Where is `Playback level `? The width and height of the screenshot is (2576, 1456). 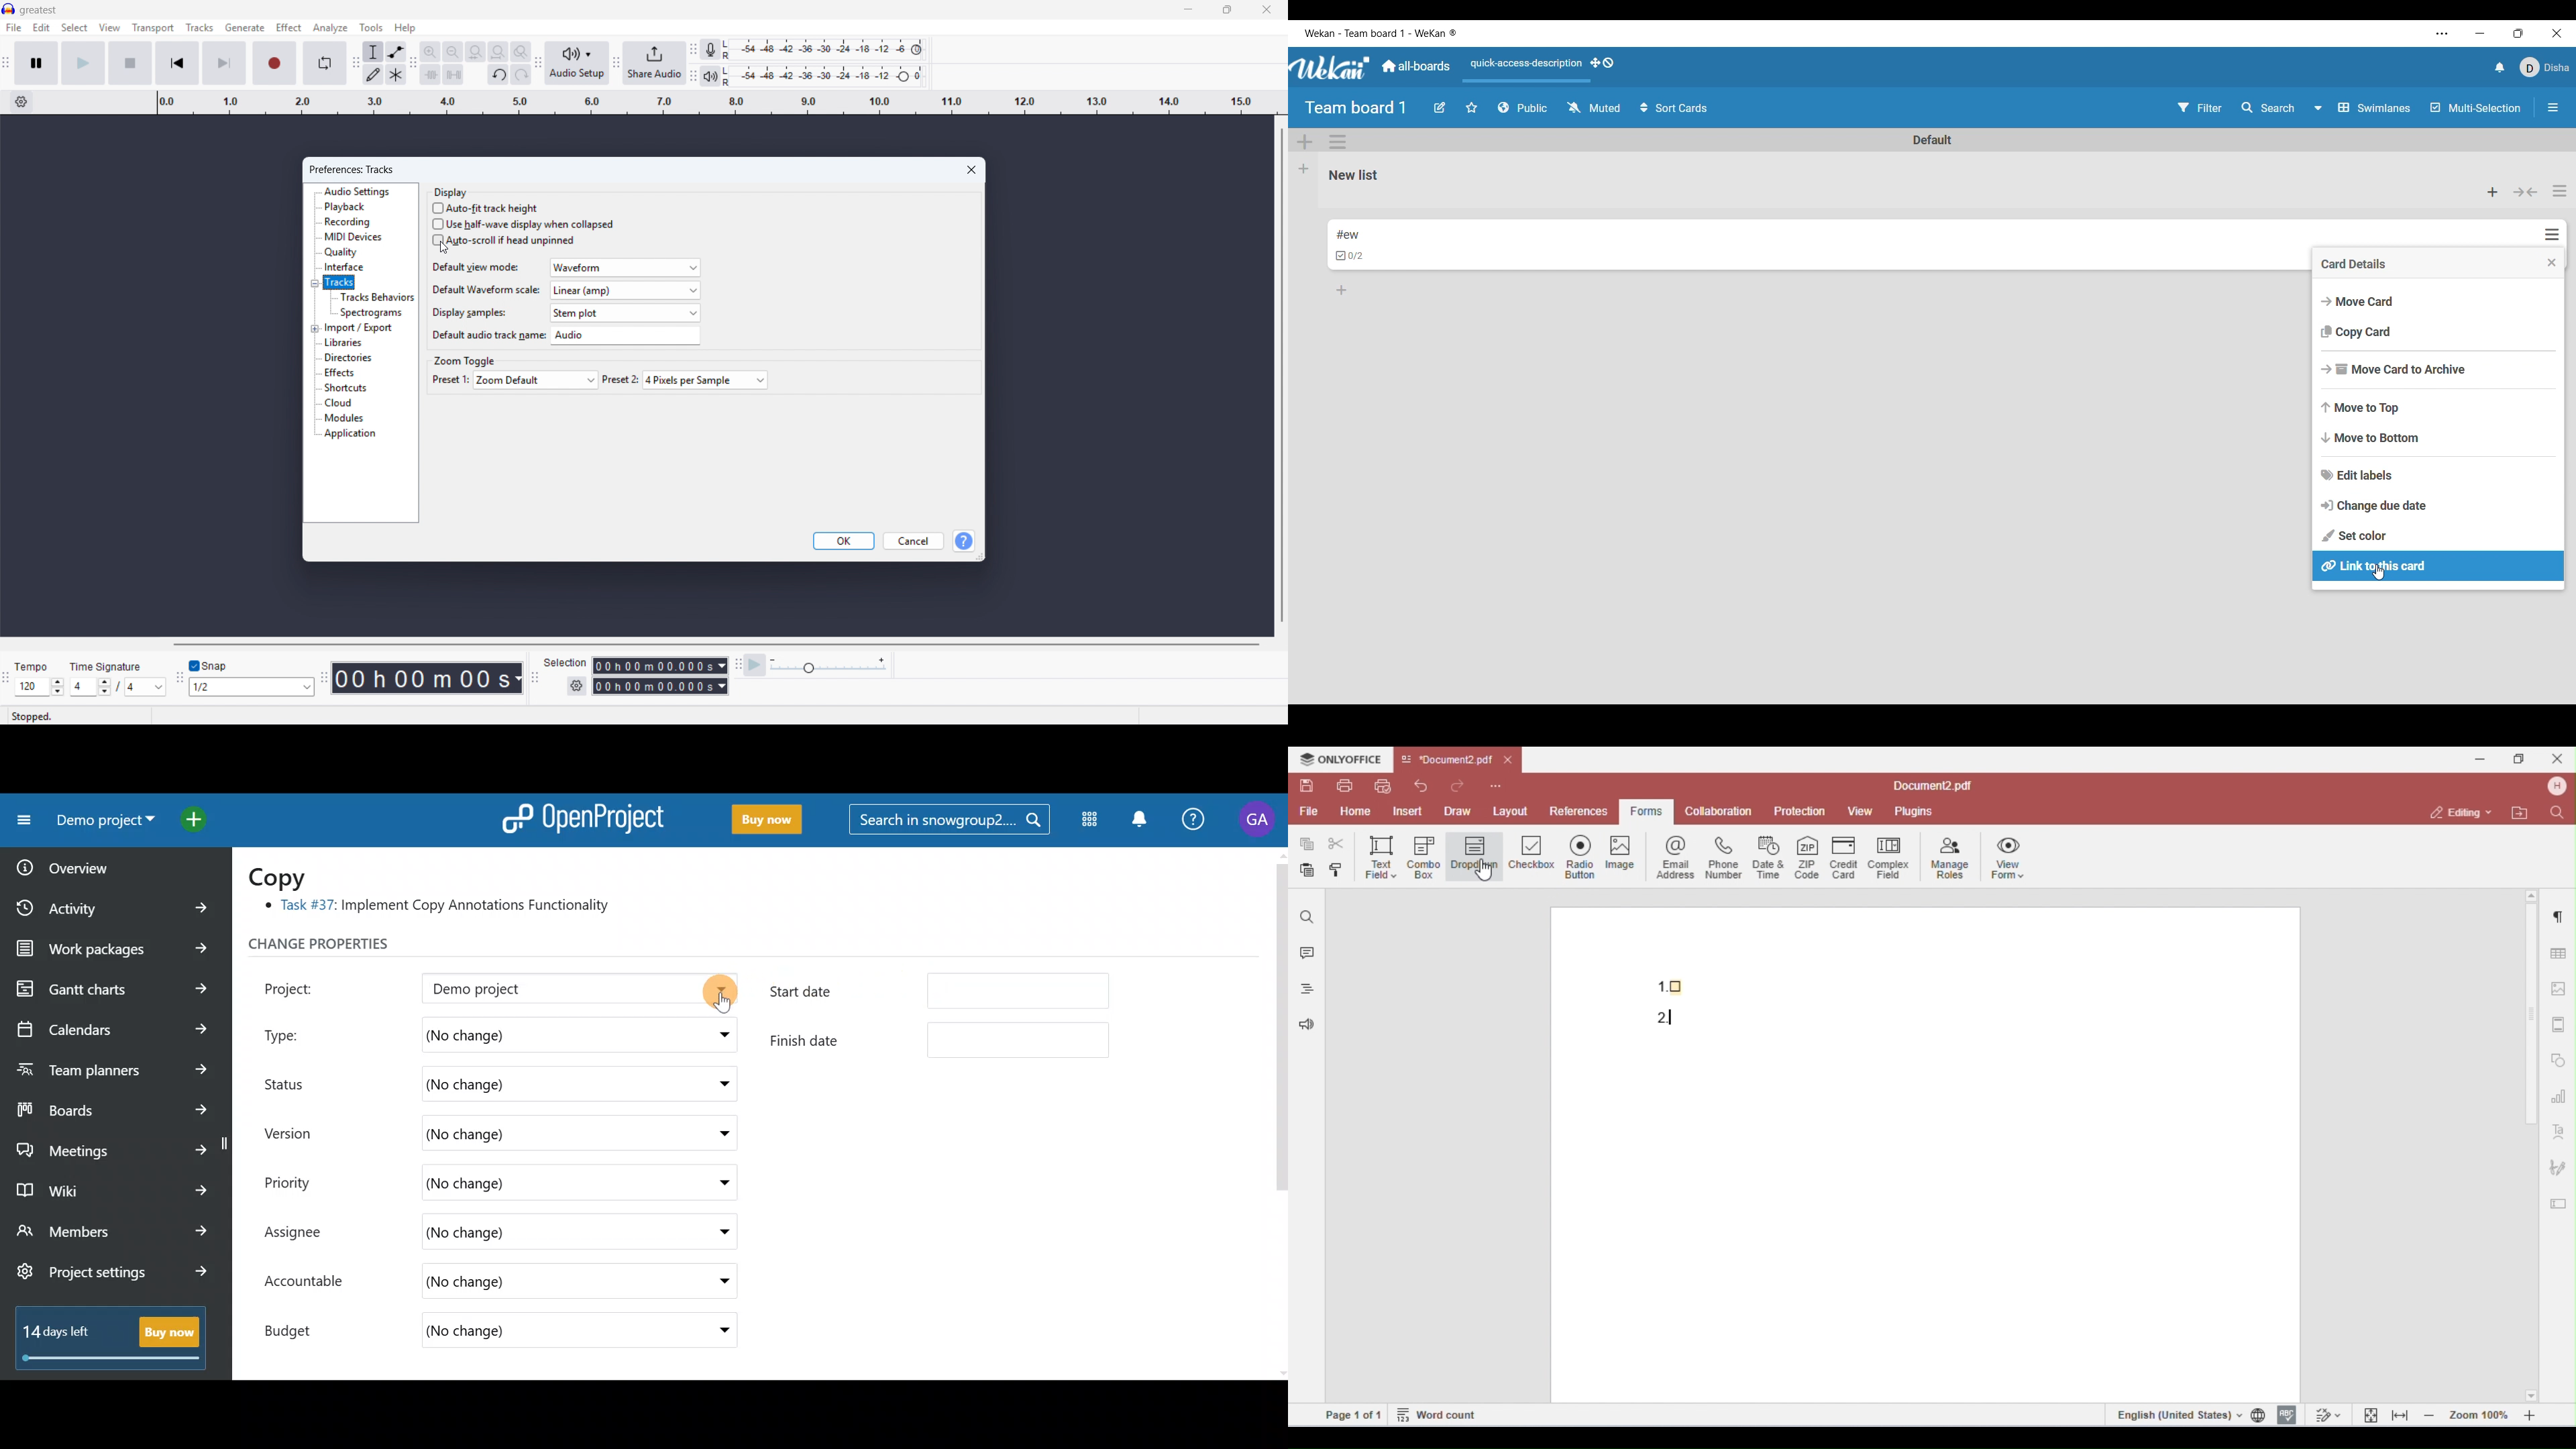
Playback level  is located at coordinates (828, 75).